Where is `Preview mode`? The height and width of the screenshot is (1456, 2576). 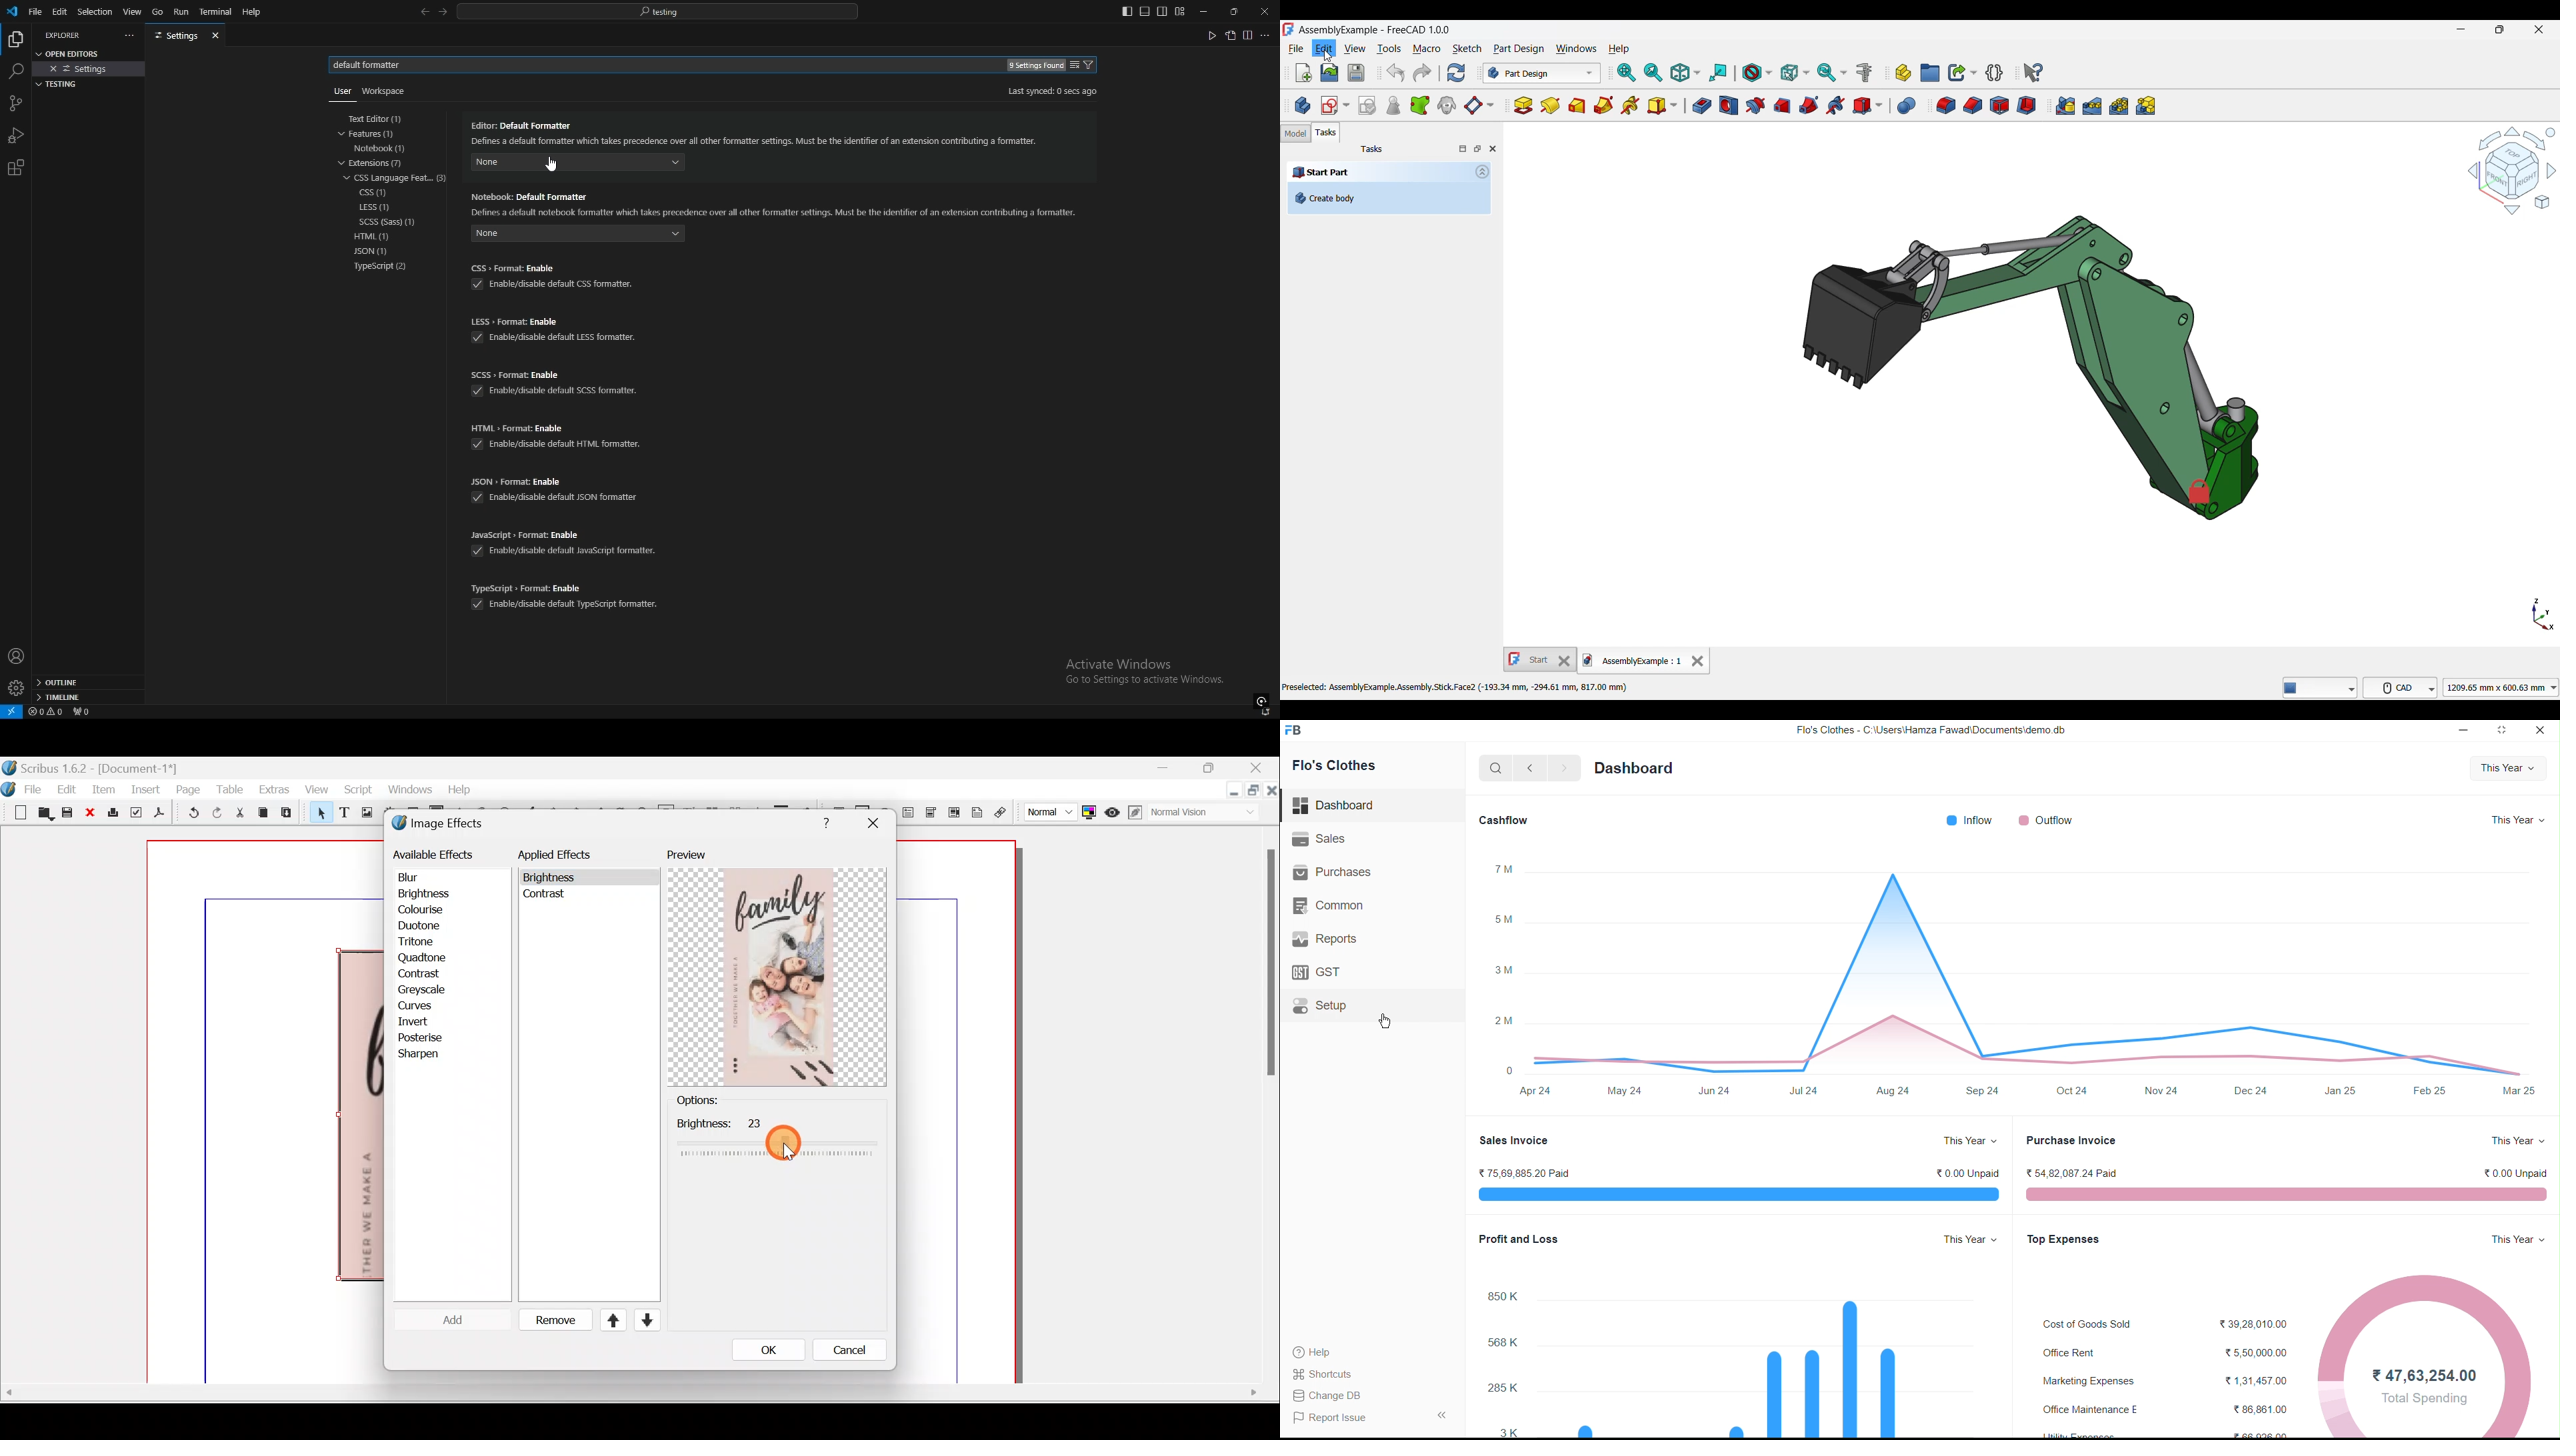 Preview mode is located at coordinates (1113, 809).